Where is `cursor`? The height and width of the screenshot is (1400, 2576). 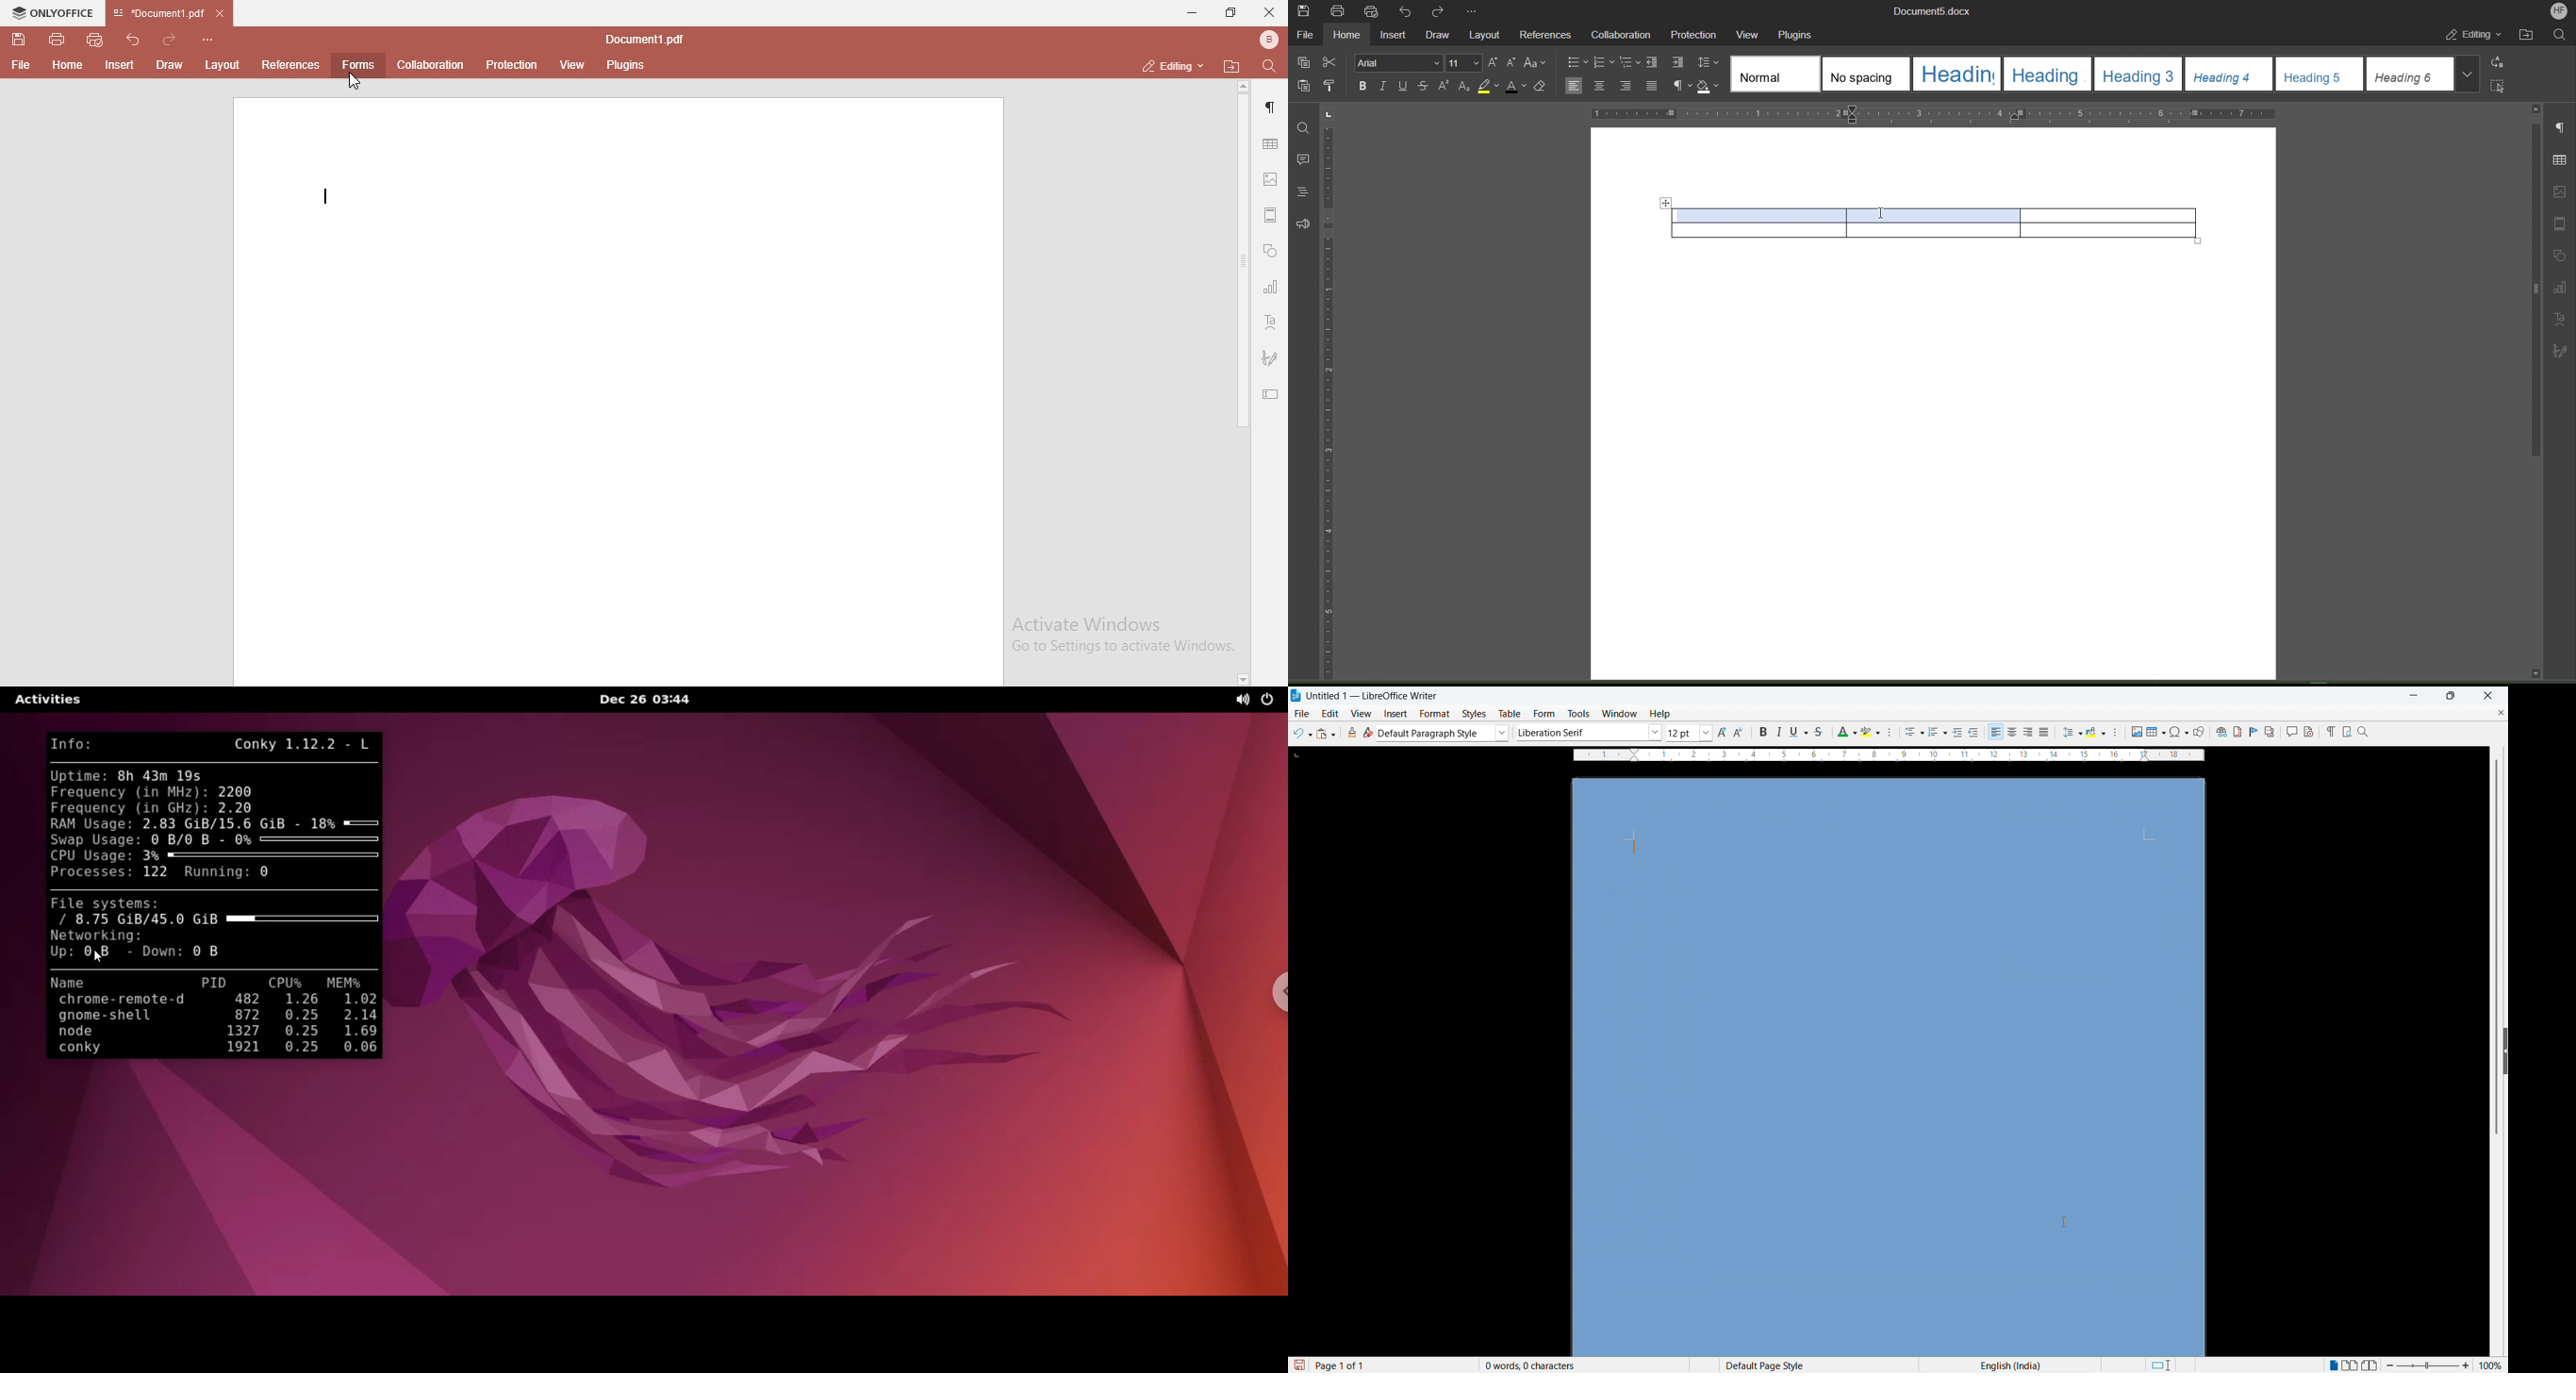 cursor is located at coordinates (2065, 1223).